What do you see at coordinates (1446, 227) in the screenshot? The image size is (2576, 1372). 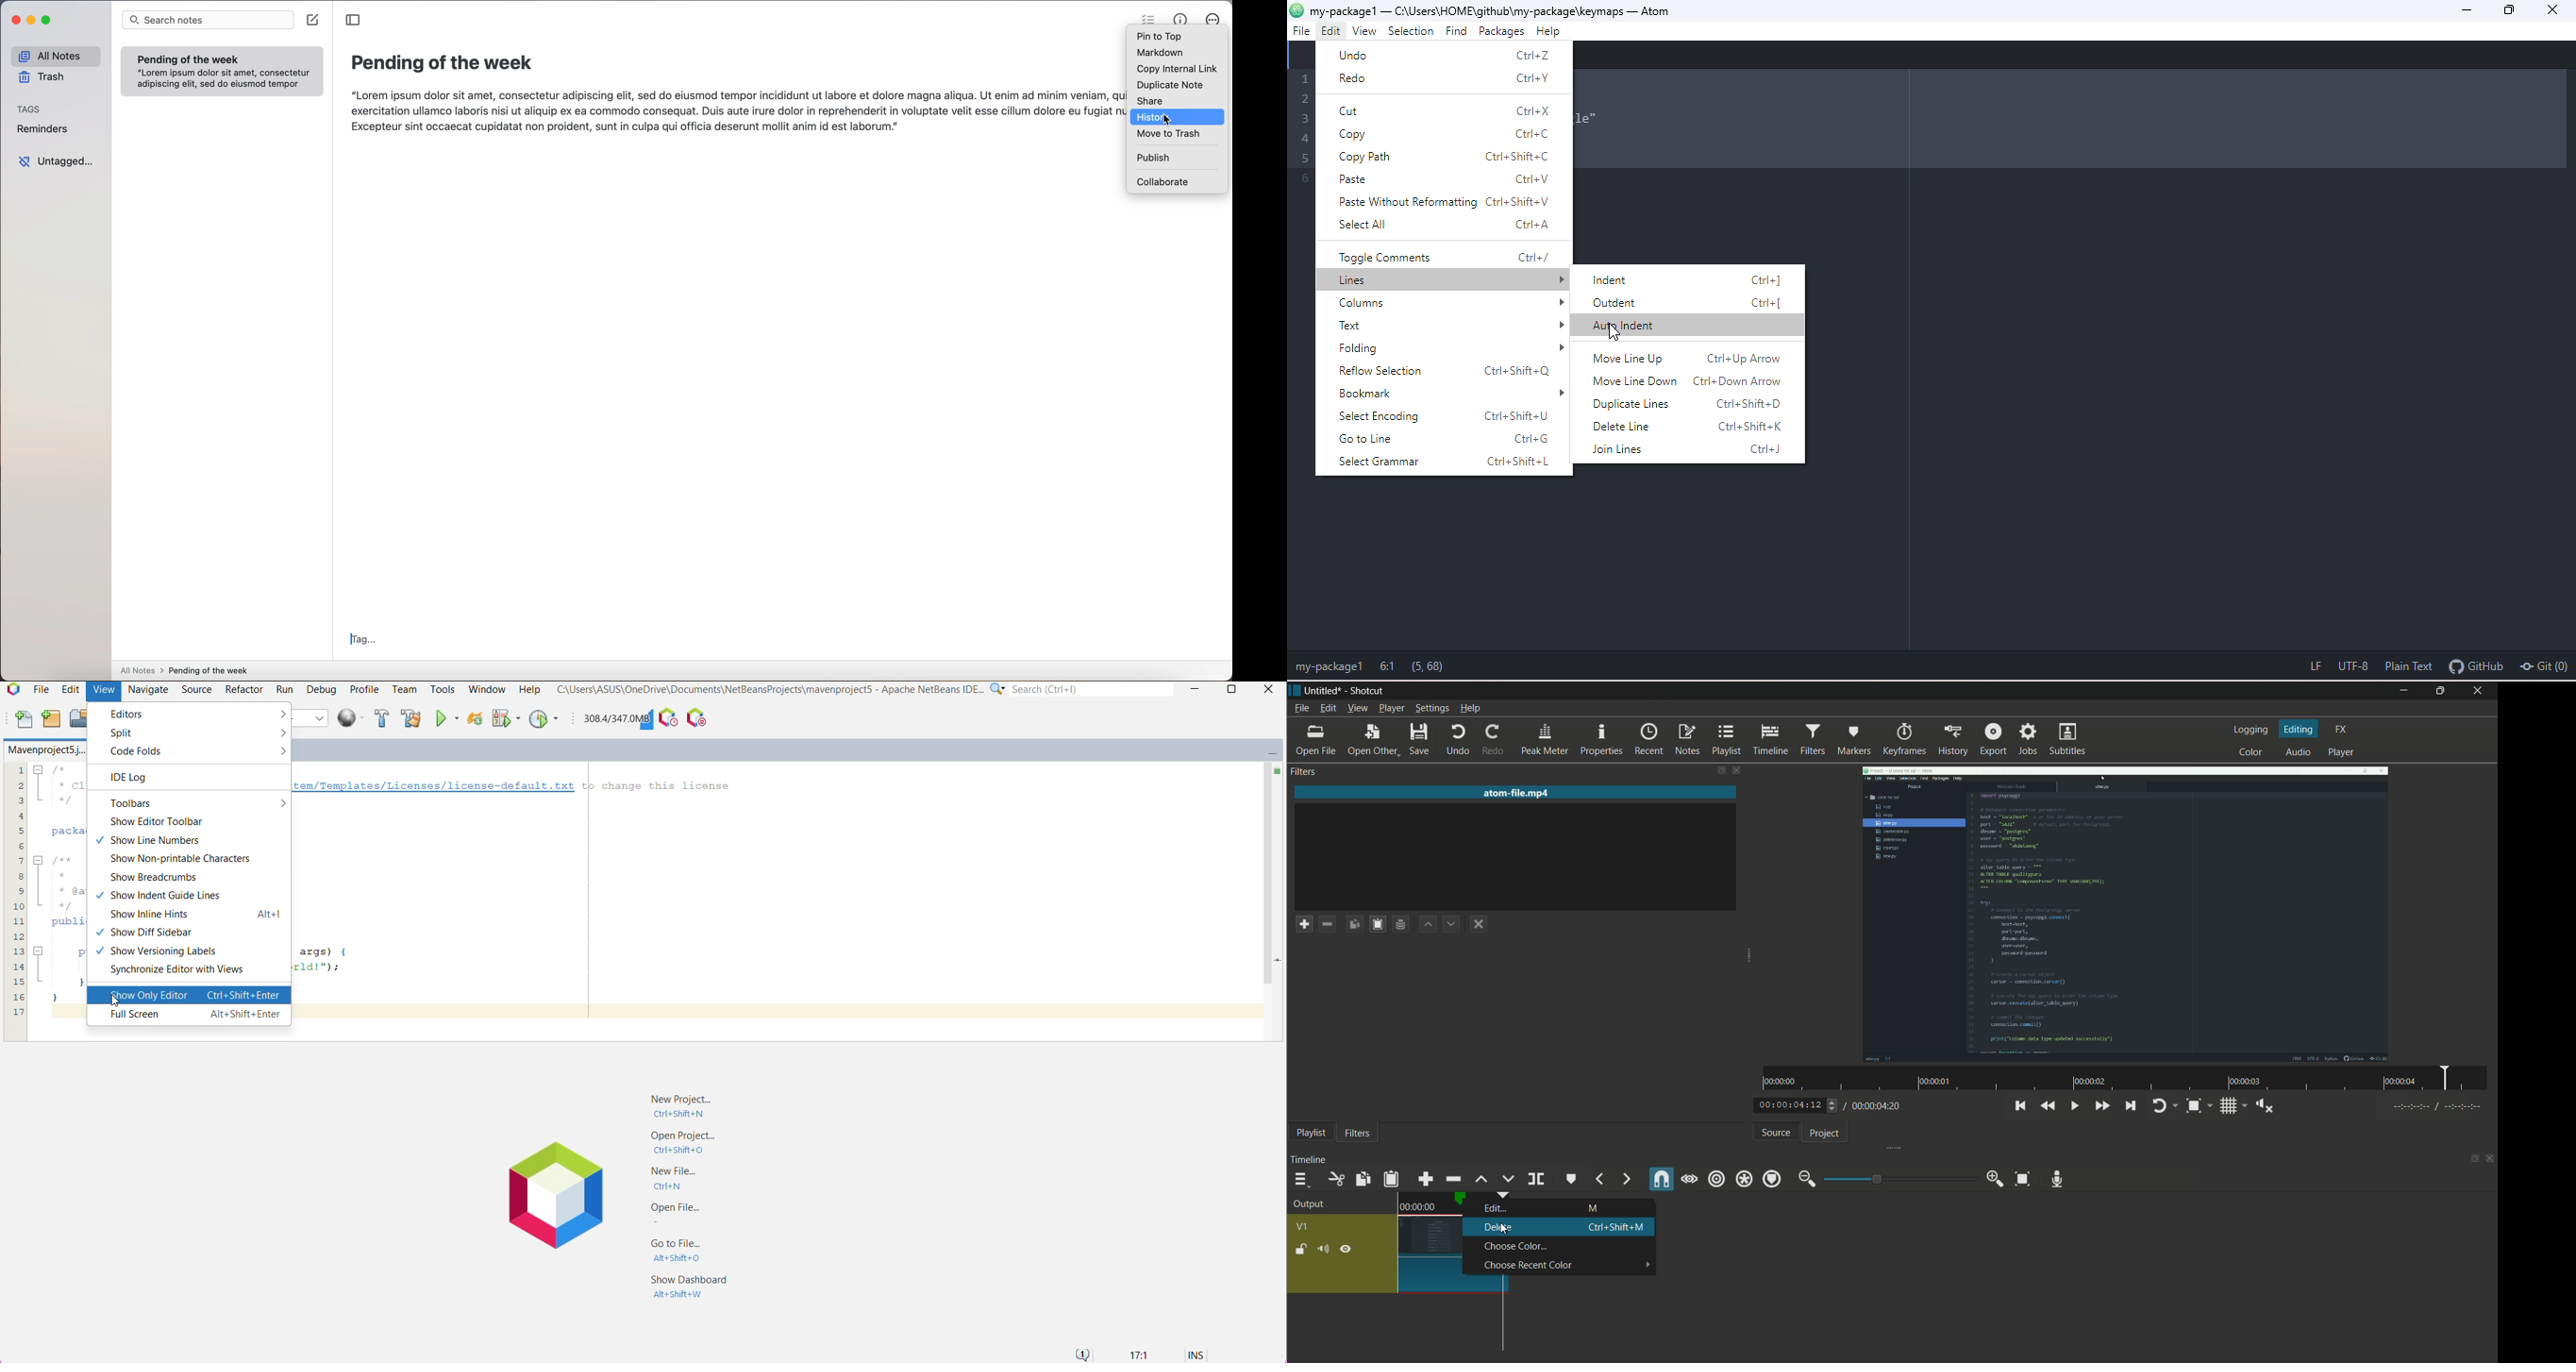 I see `select all` at bounding box center [1446, 227].